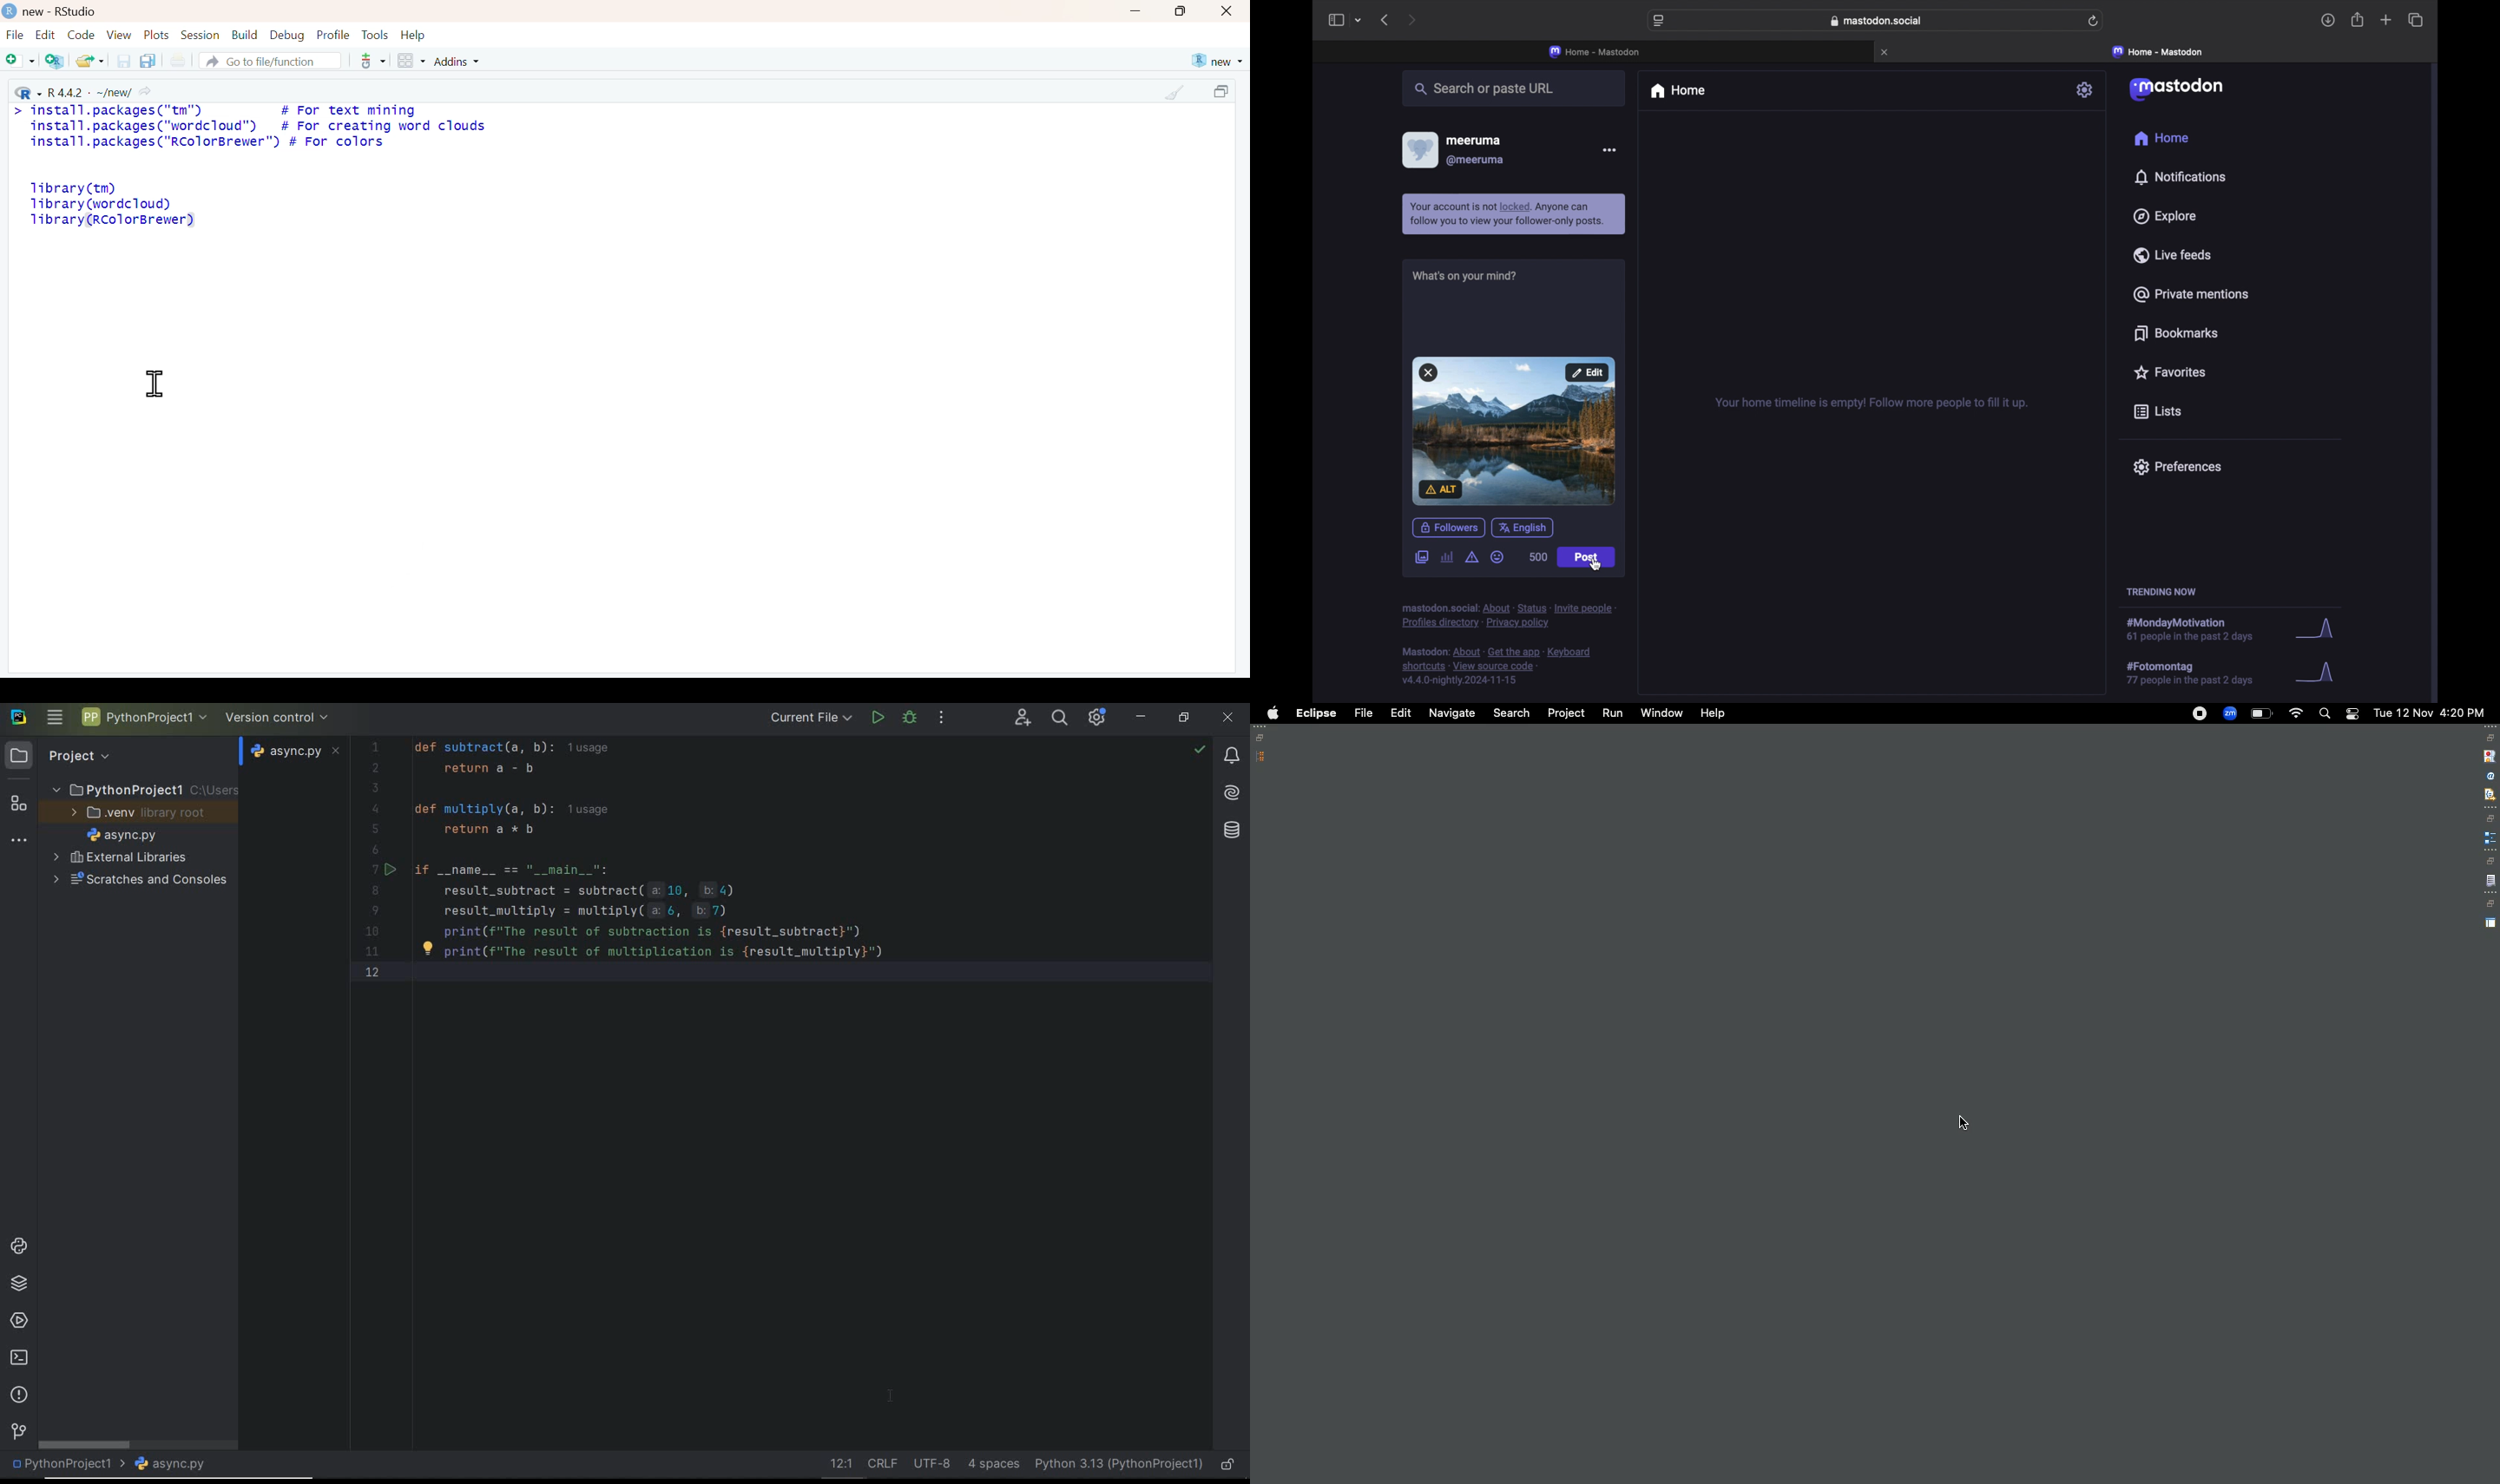  Describe the element at coordinates (245, 35) in the screenshot. I see `Build` at that location.